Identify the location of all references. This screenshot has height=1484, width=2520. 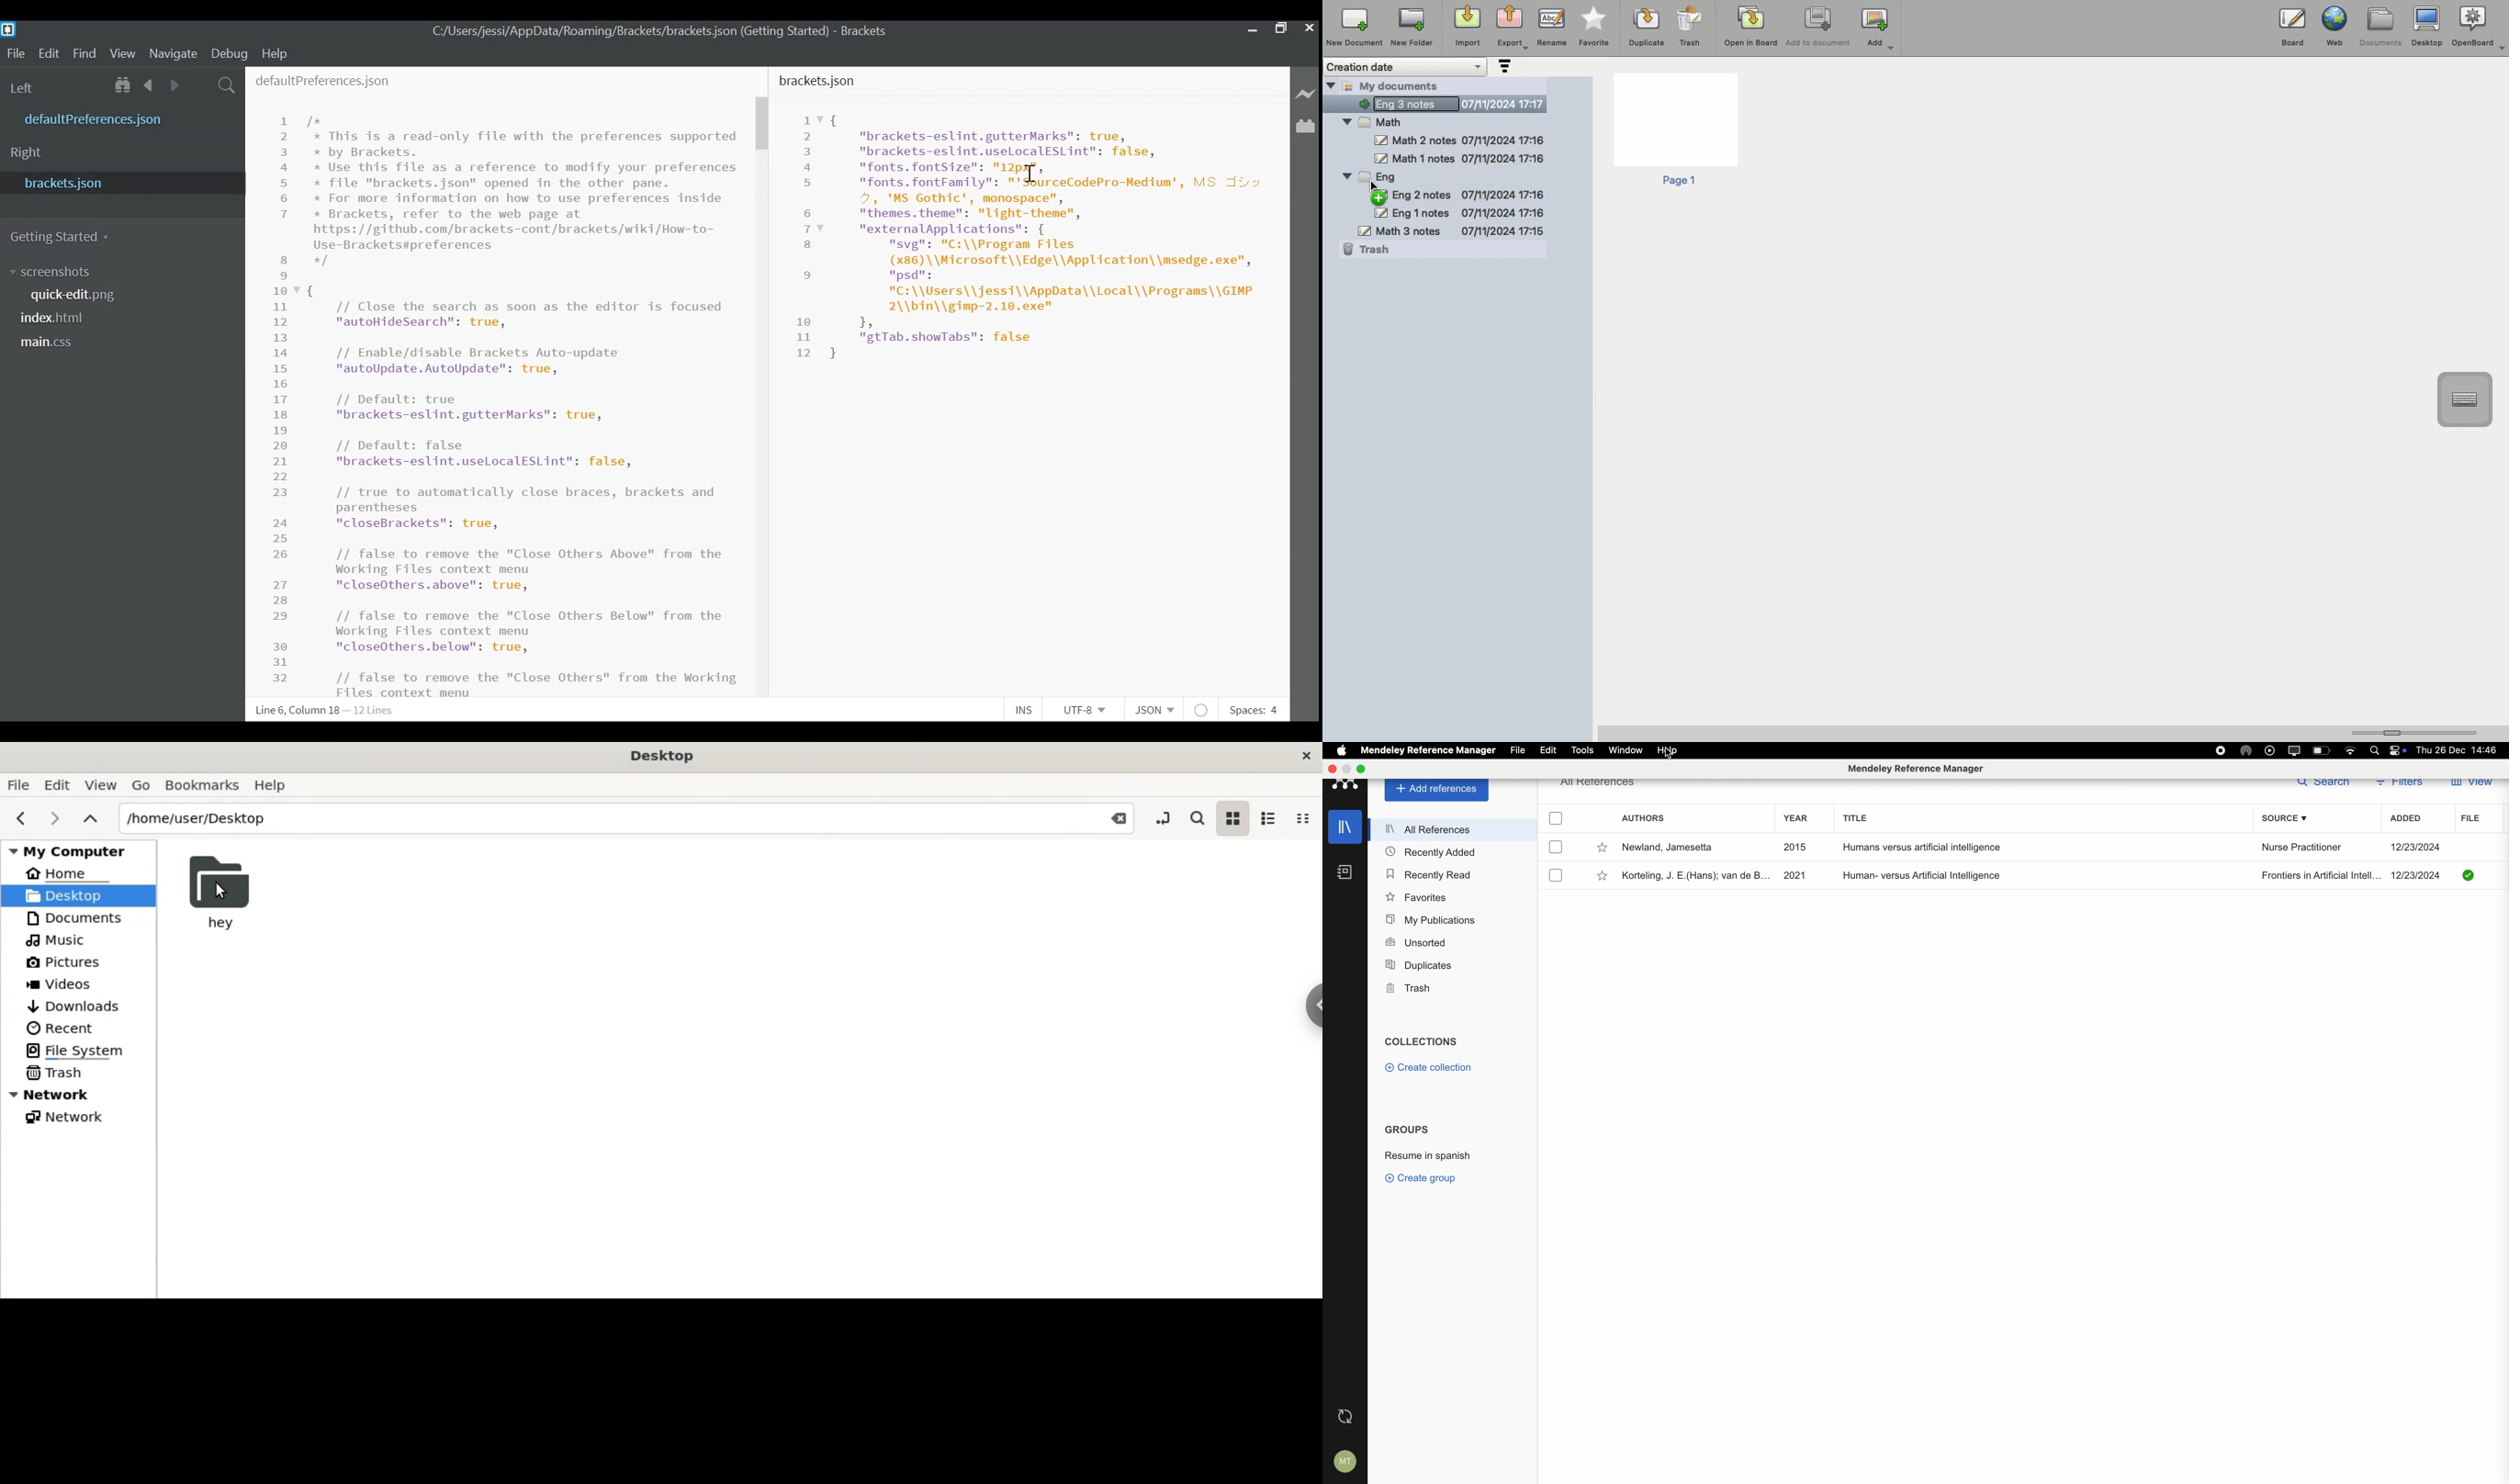
(1598, 782).